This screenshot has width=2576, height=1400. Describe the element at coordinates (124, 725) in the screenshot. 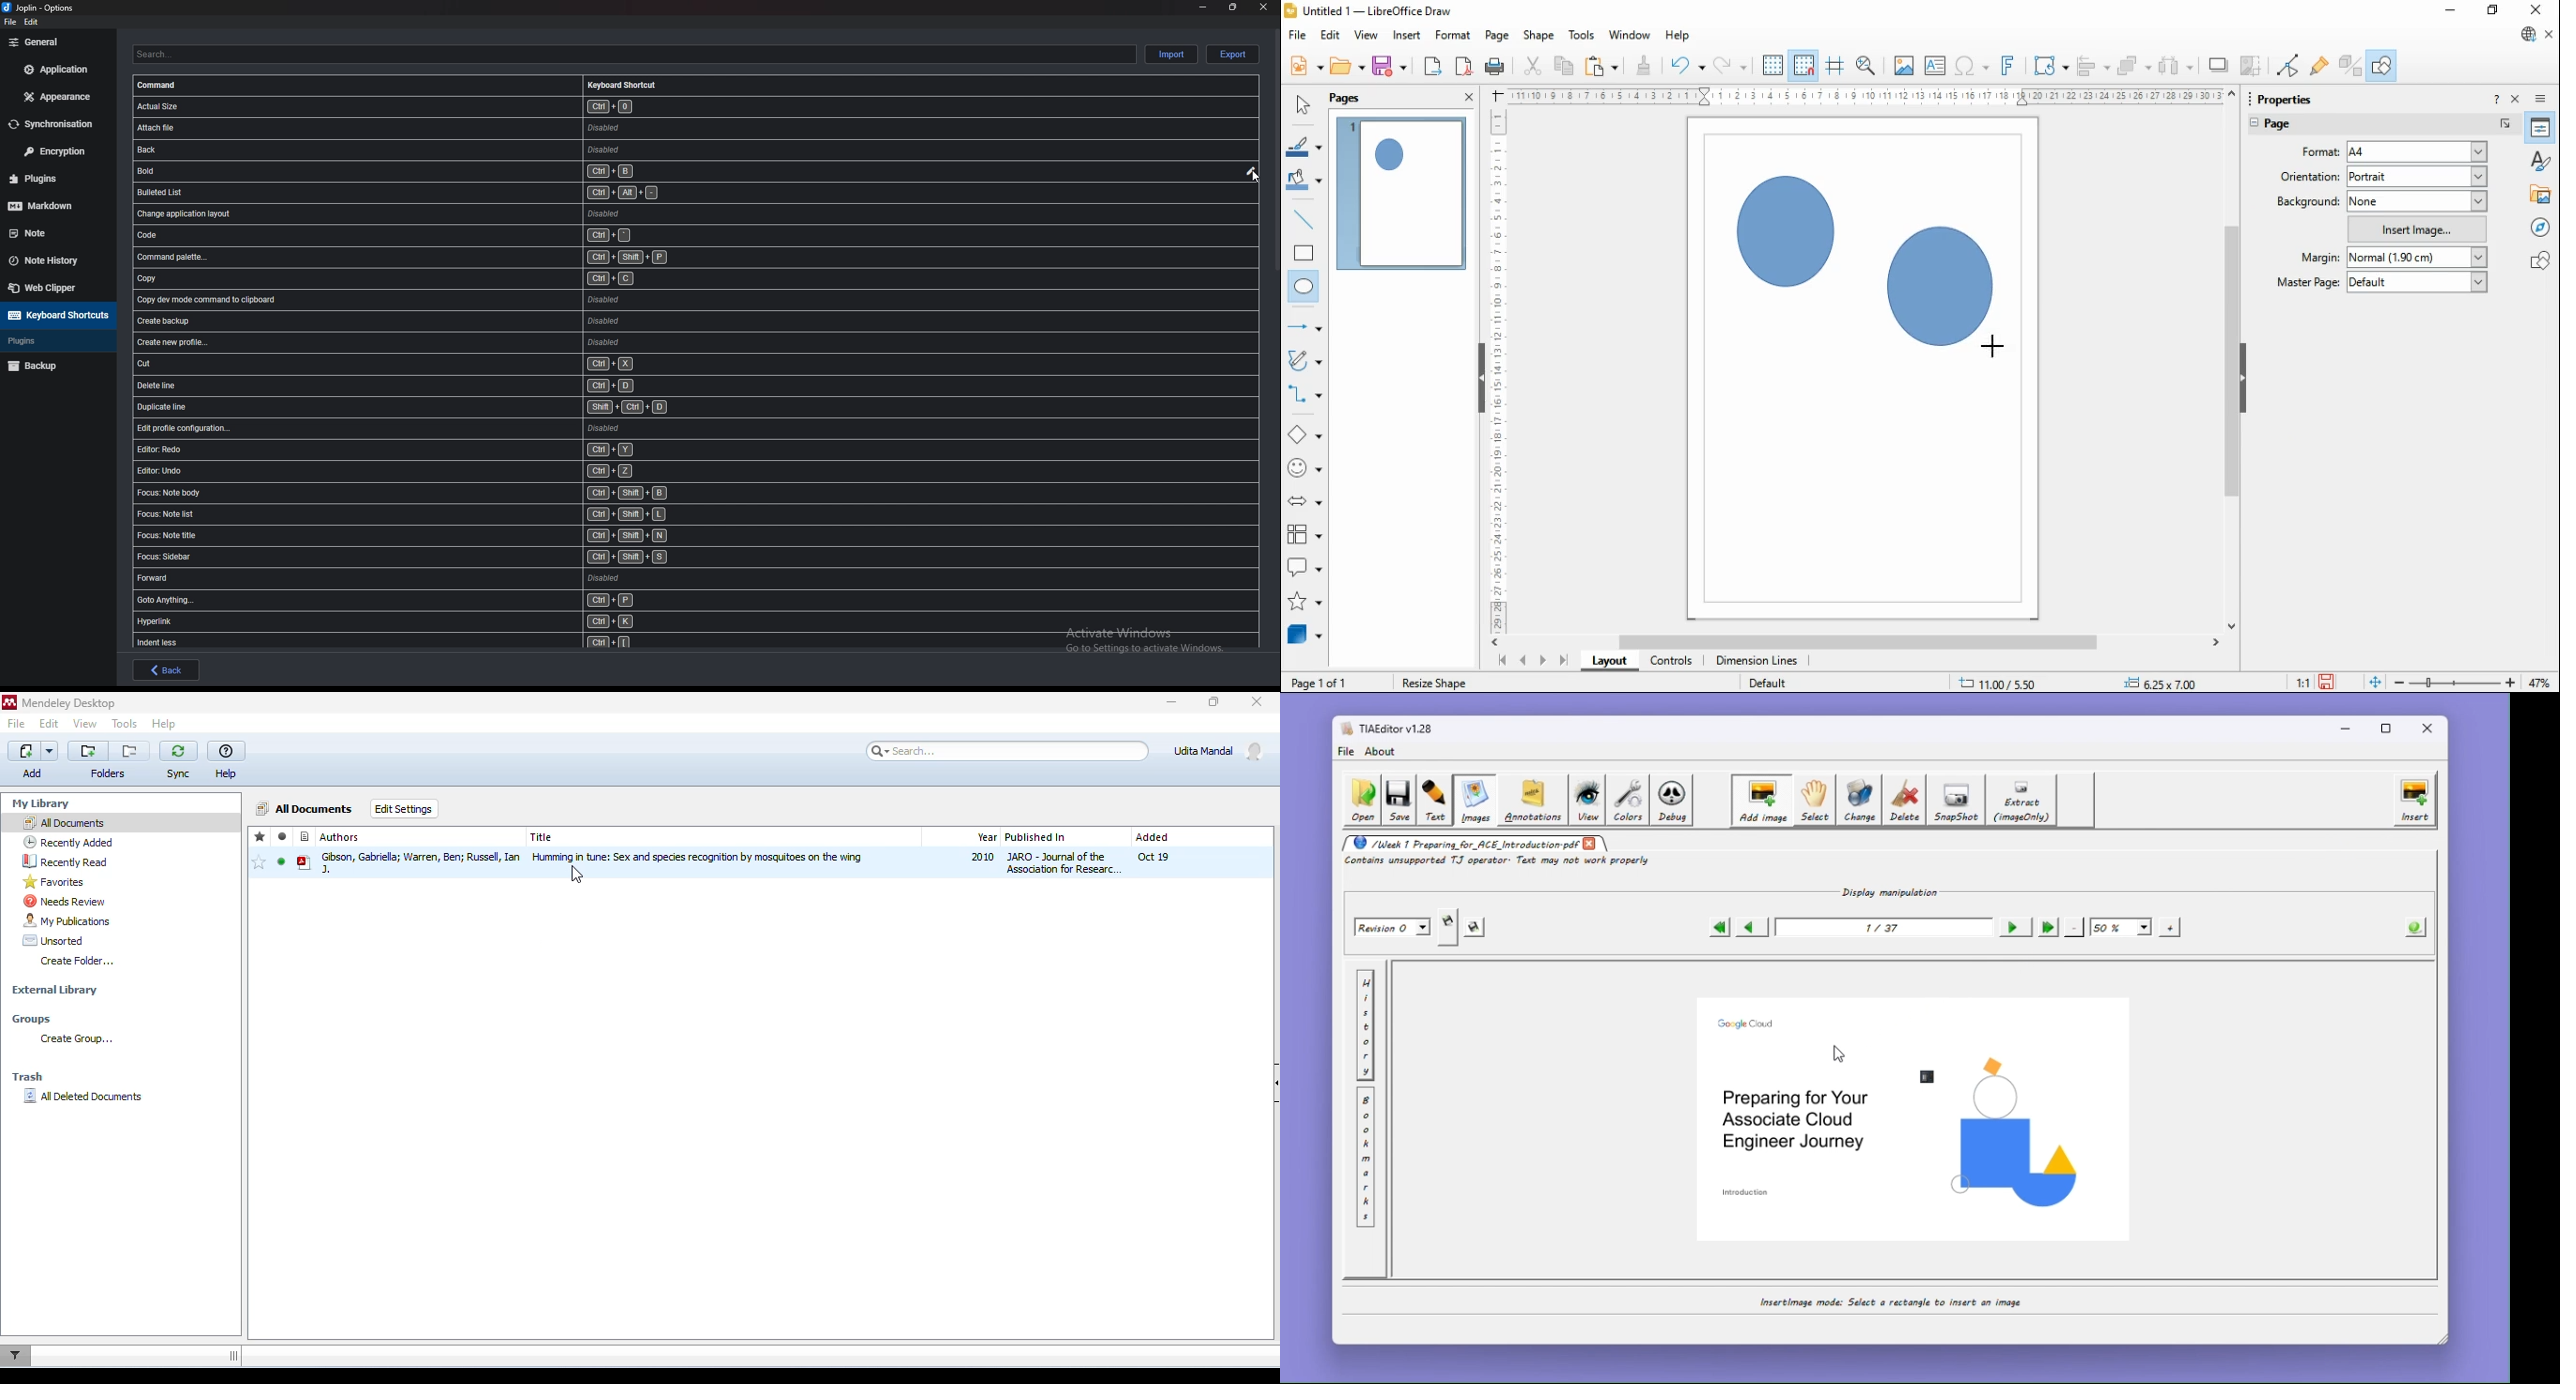

I see `tools` at that location.